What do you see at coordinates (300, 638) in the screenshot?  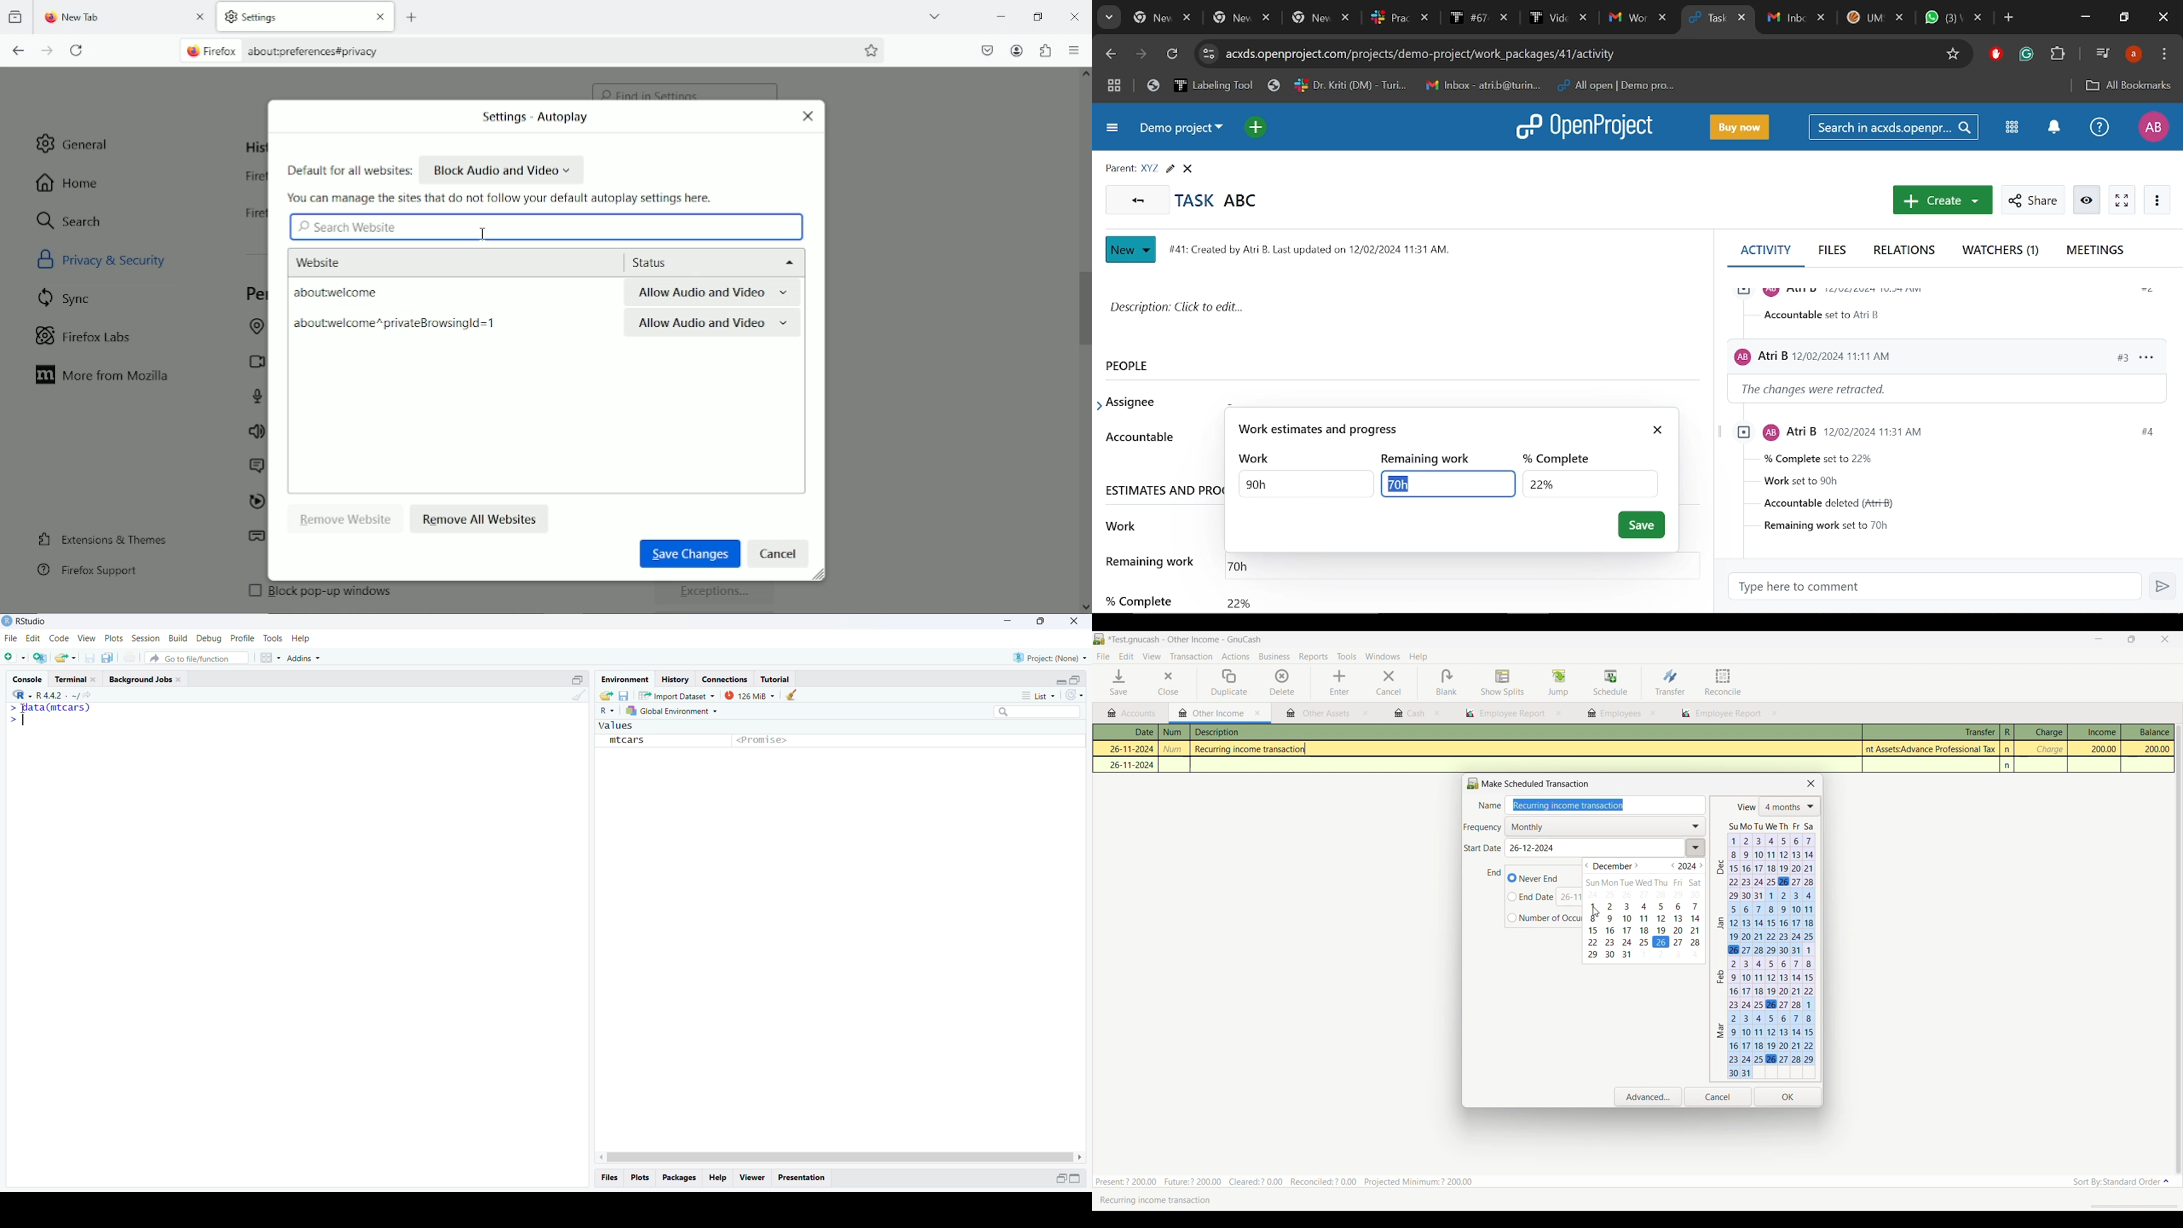 I see `Help` at bounding box center [300, 638].